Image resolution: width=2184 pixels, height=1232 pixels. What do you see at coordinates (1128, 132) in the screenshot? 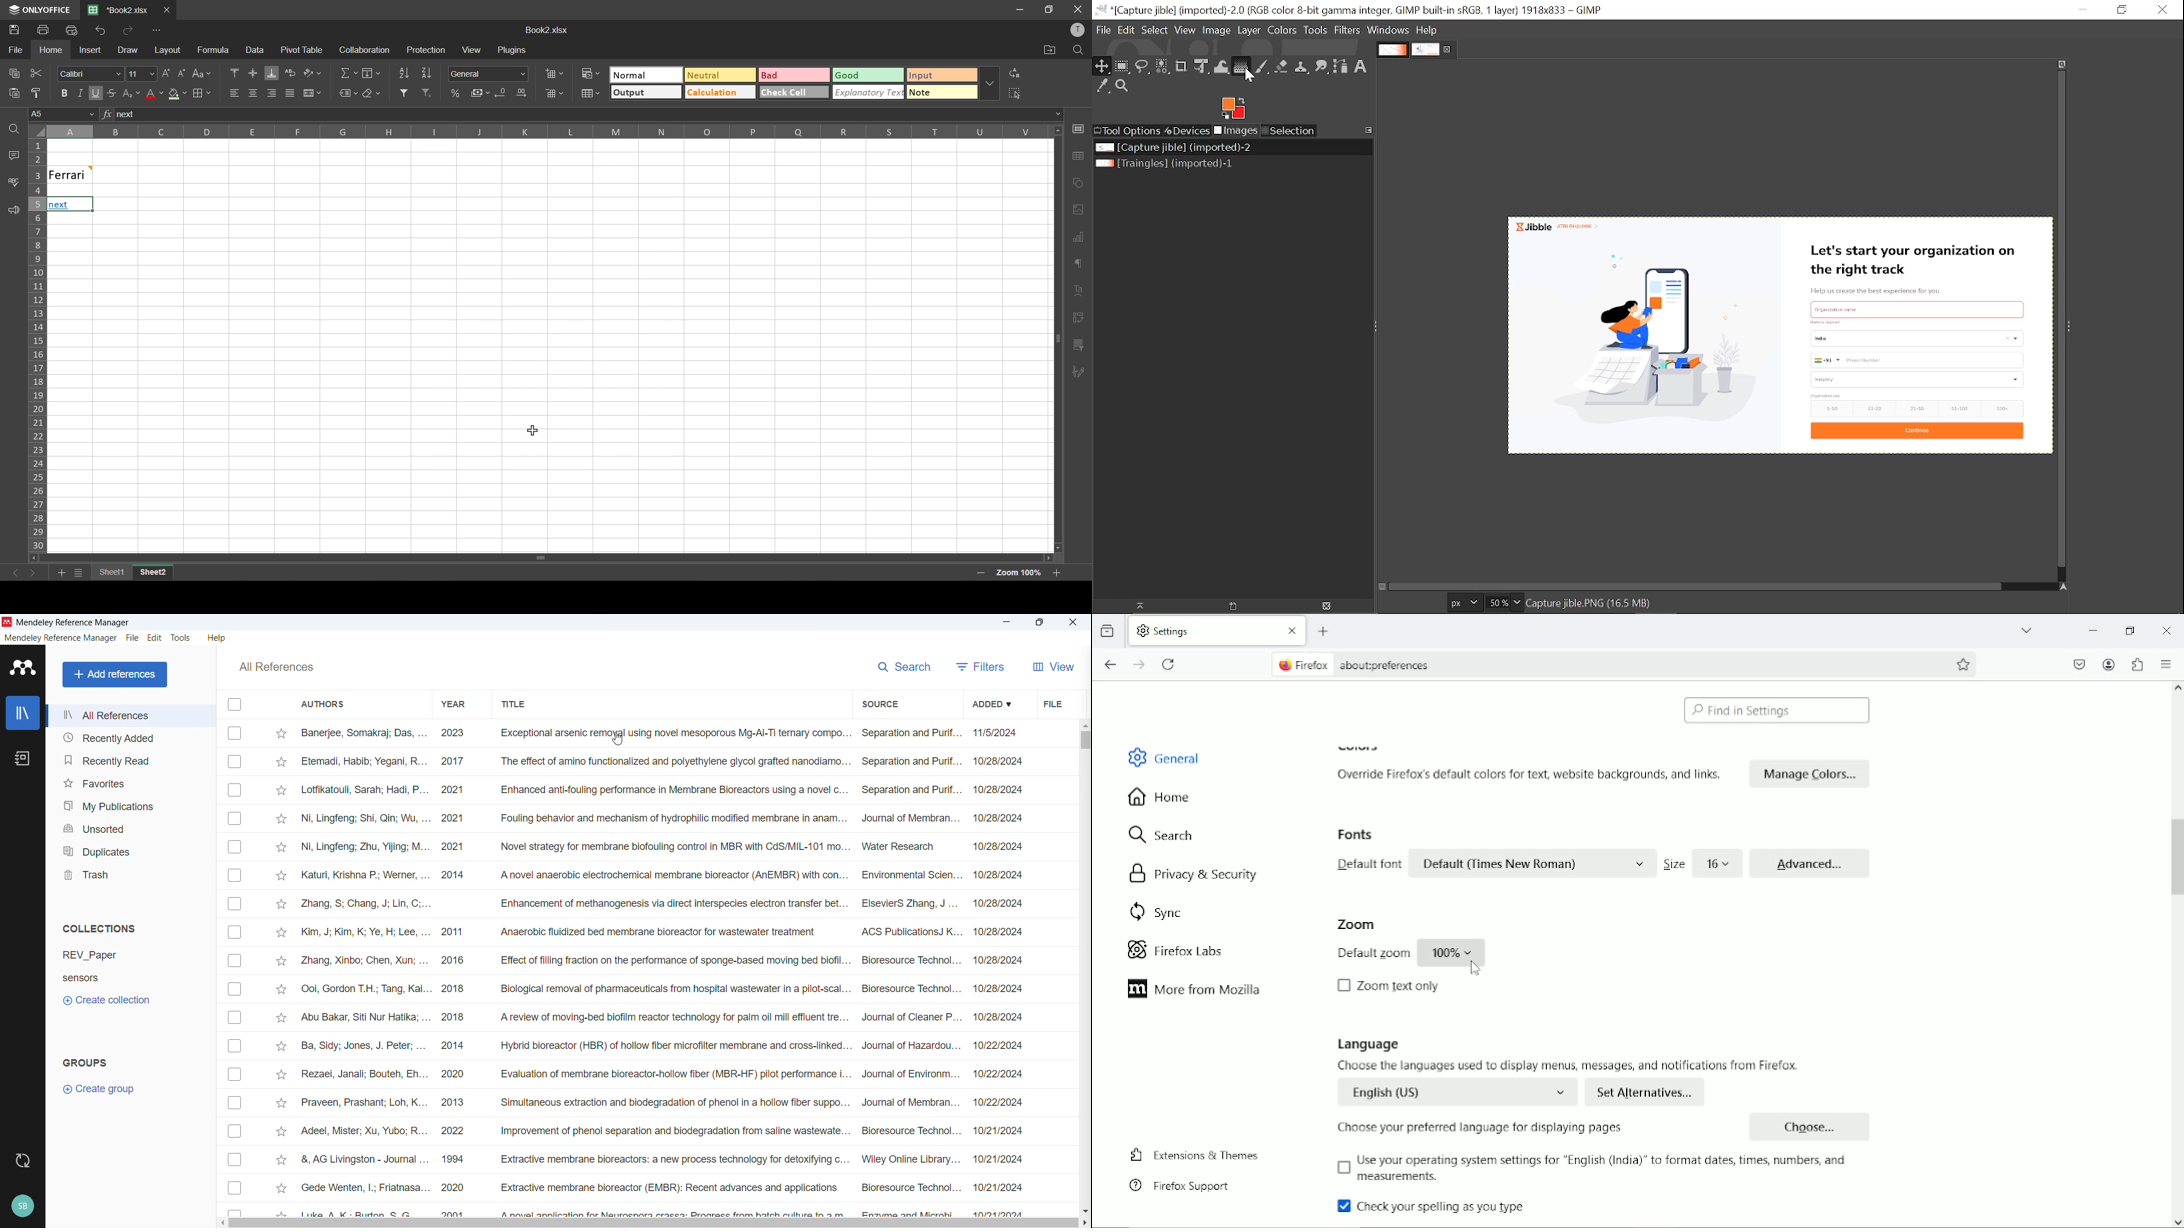
I see `Tool options` at bounding box center [1128, 132].